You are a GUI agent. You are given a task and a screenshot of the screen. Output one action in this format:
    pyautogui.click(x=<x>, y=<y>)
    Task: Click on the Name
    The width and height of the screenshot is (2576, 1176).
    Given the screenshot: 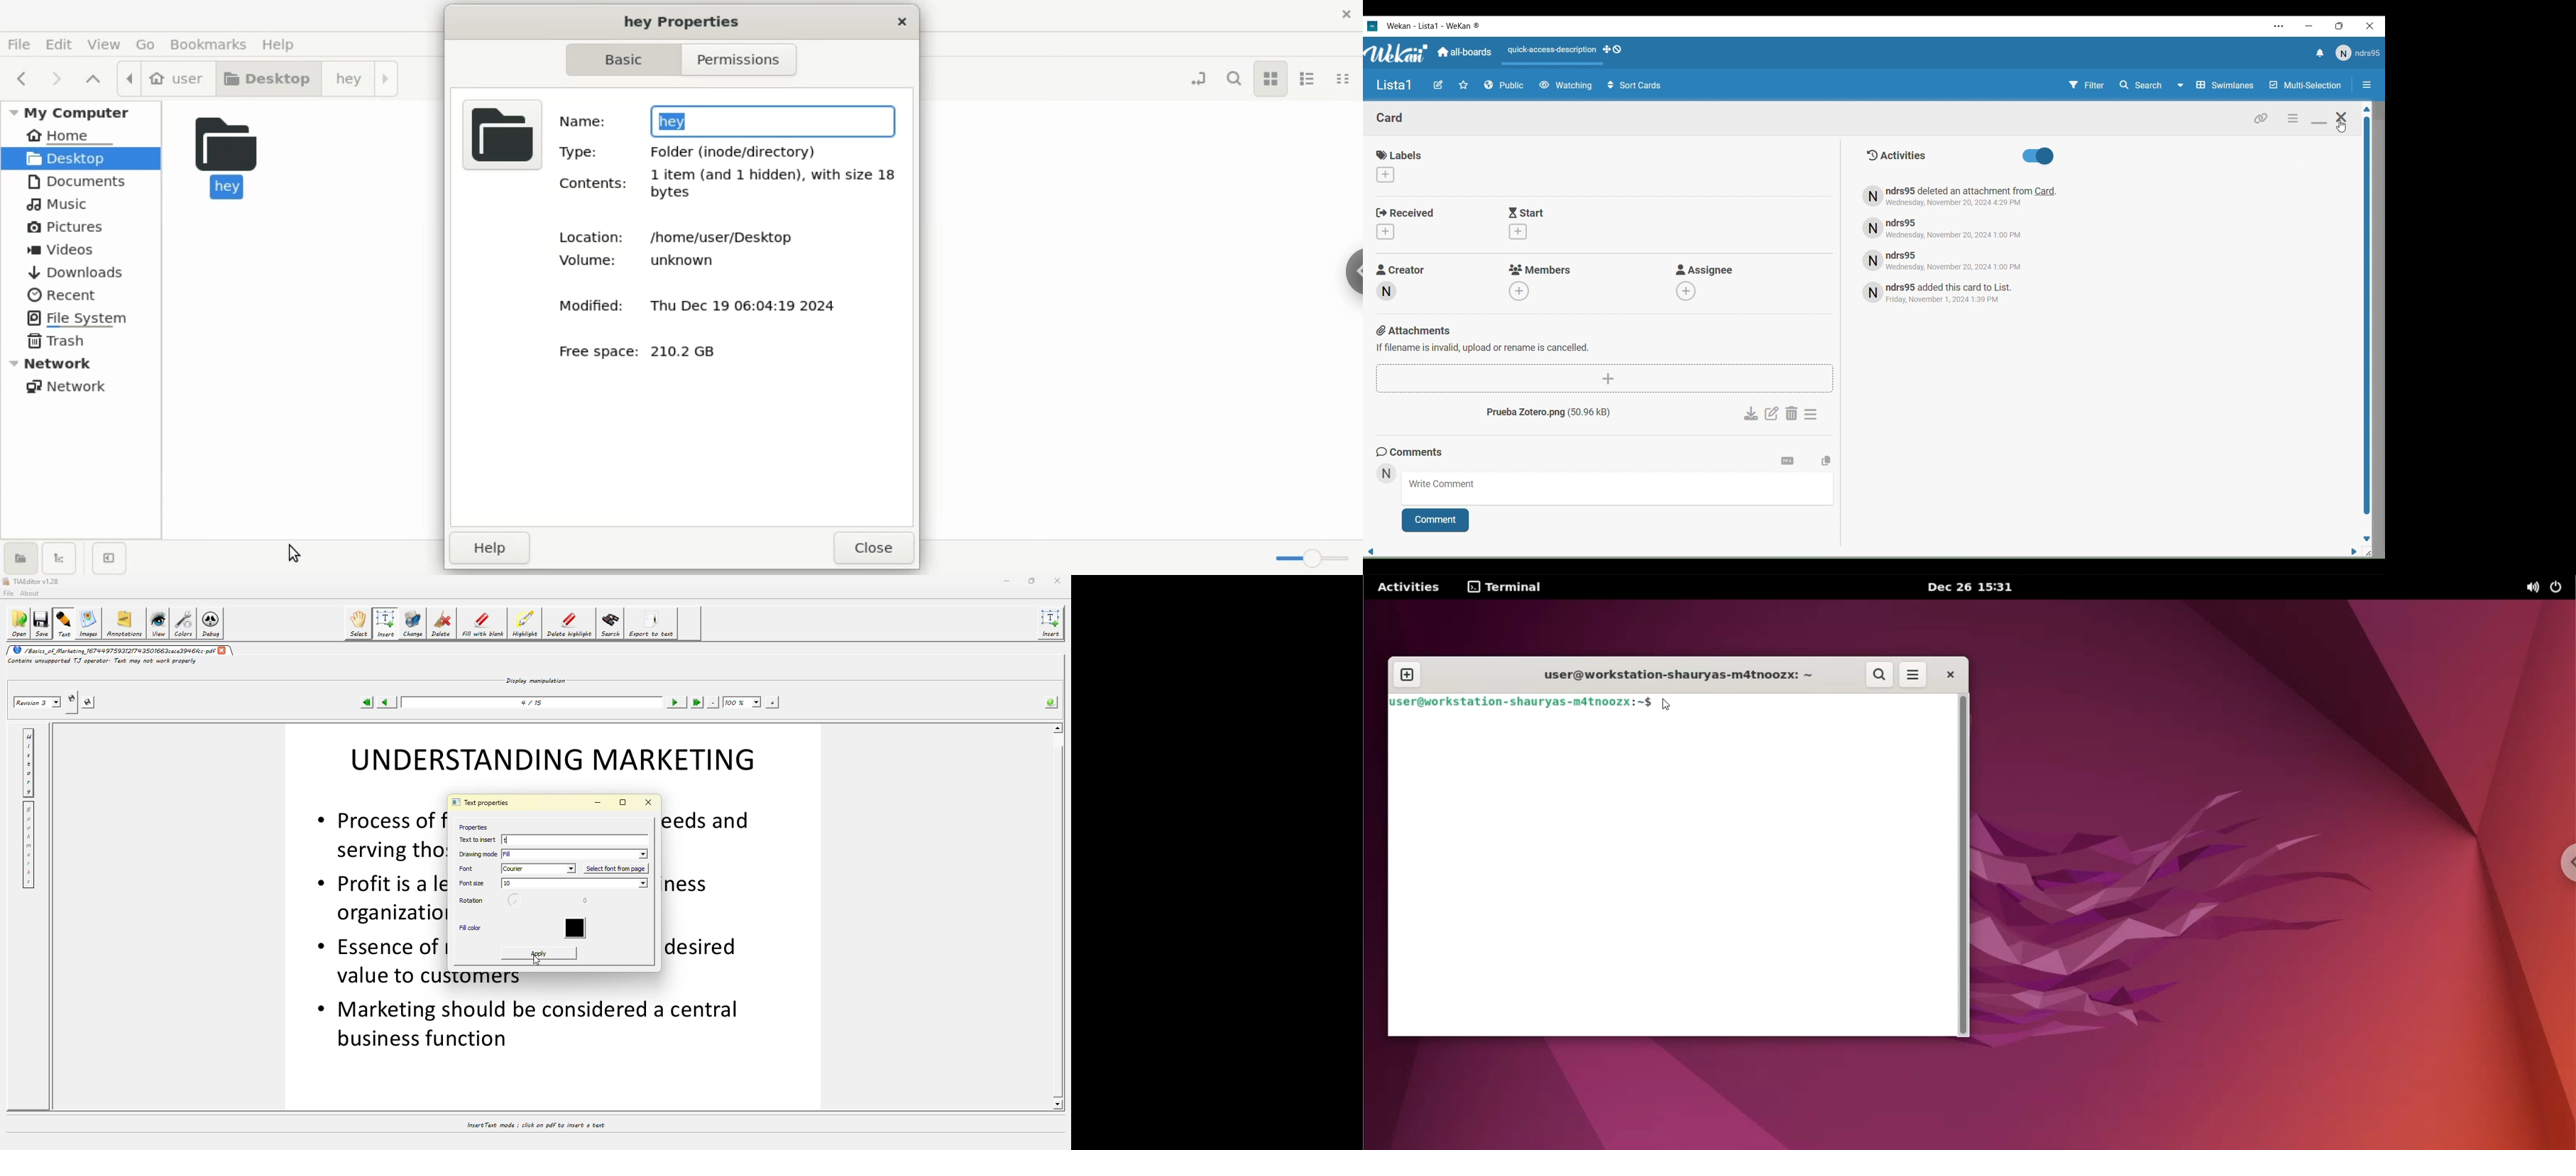 What is the action you would take?
    pyautogui.click(x=1394, y=86)
    